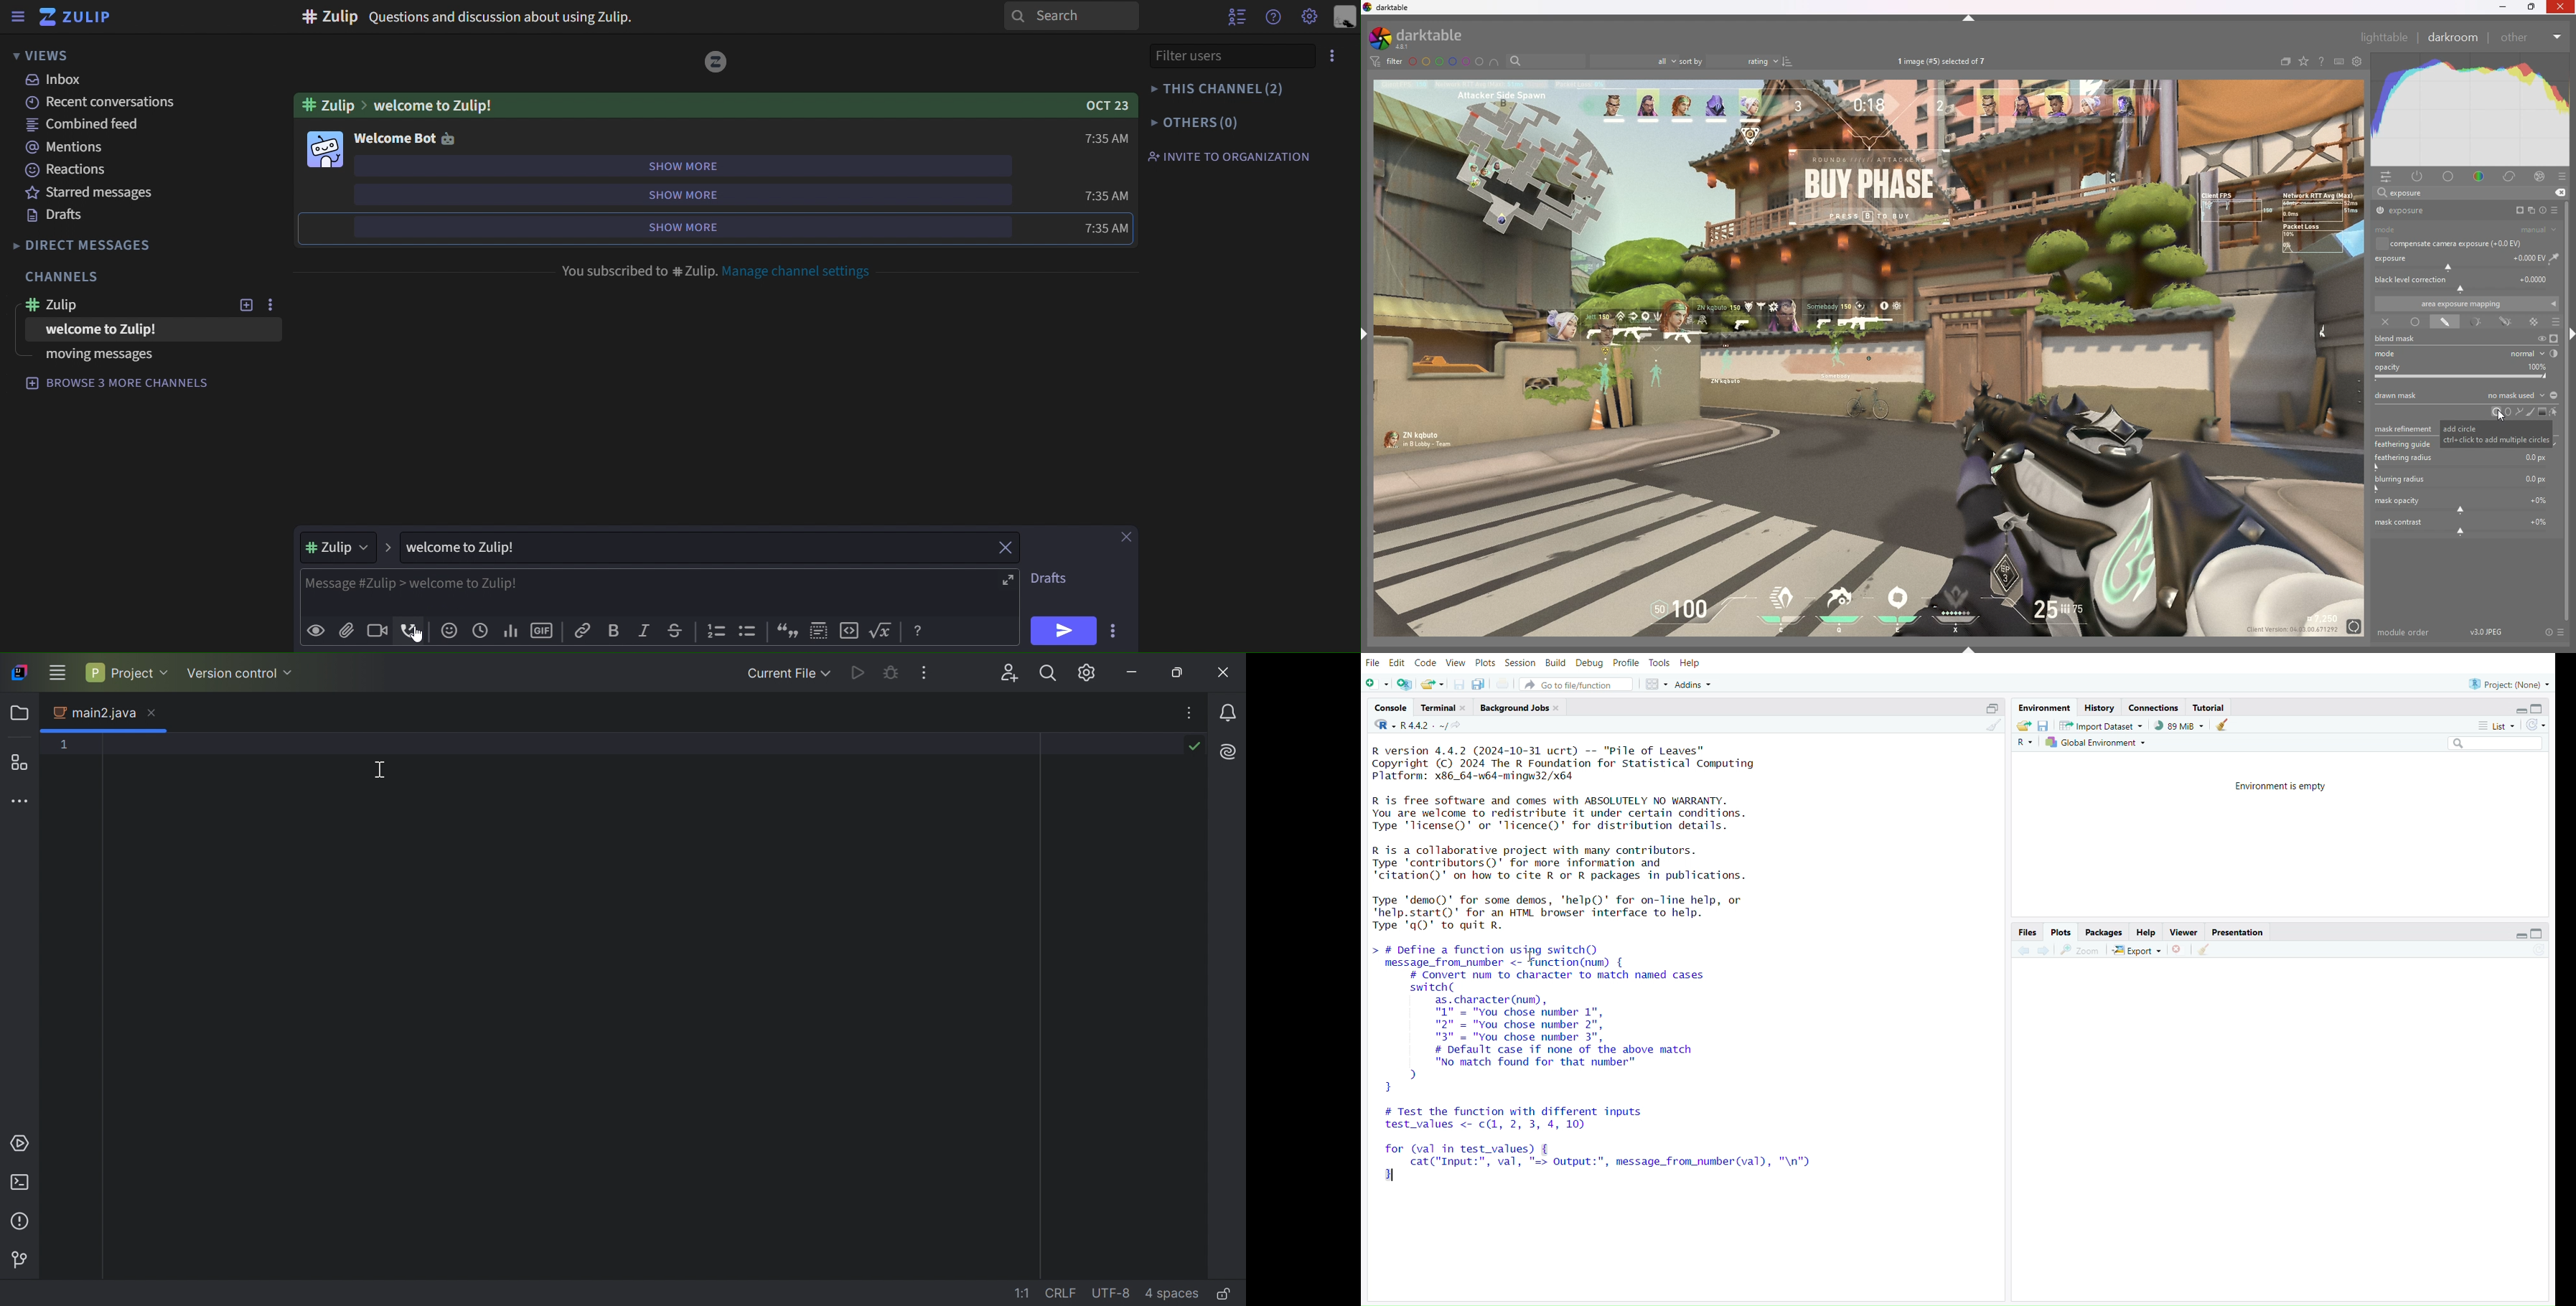  I want to click on Oct 23, so click(1097, 103).